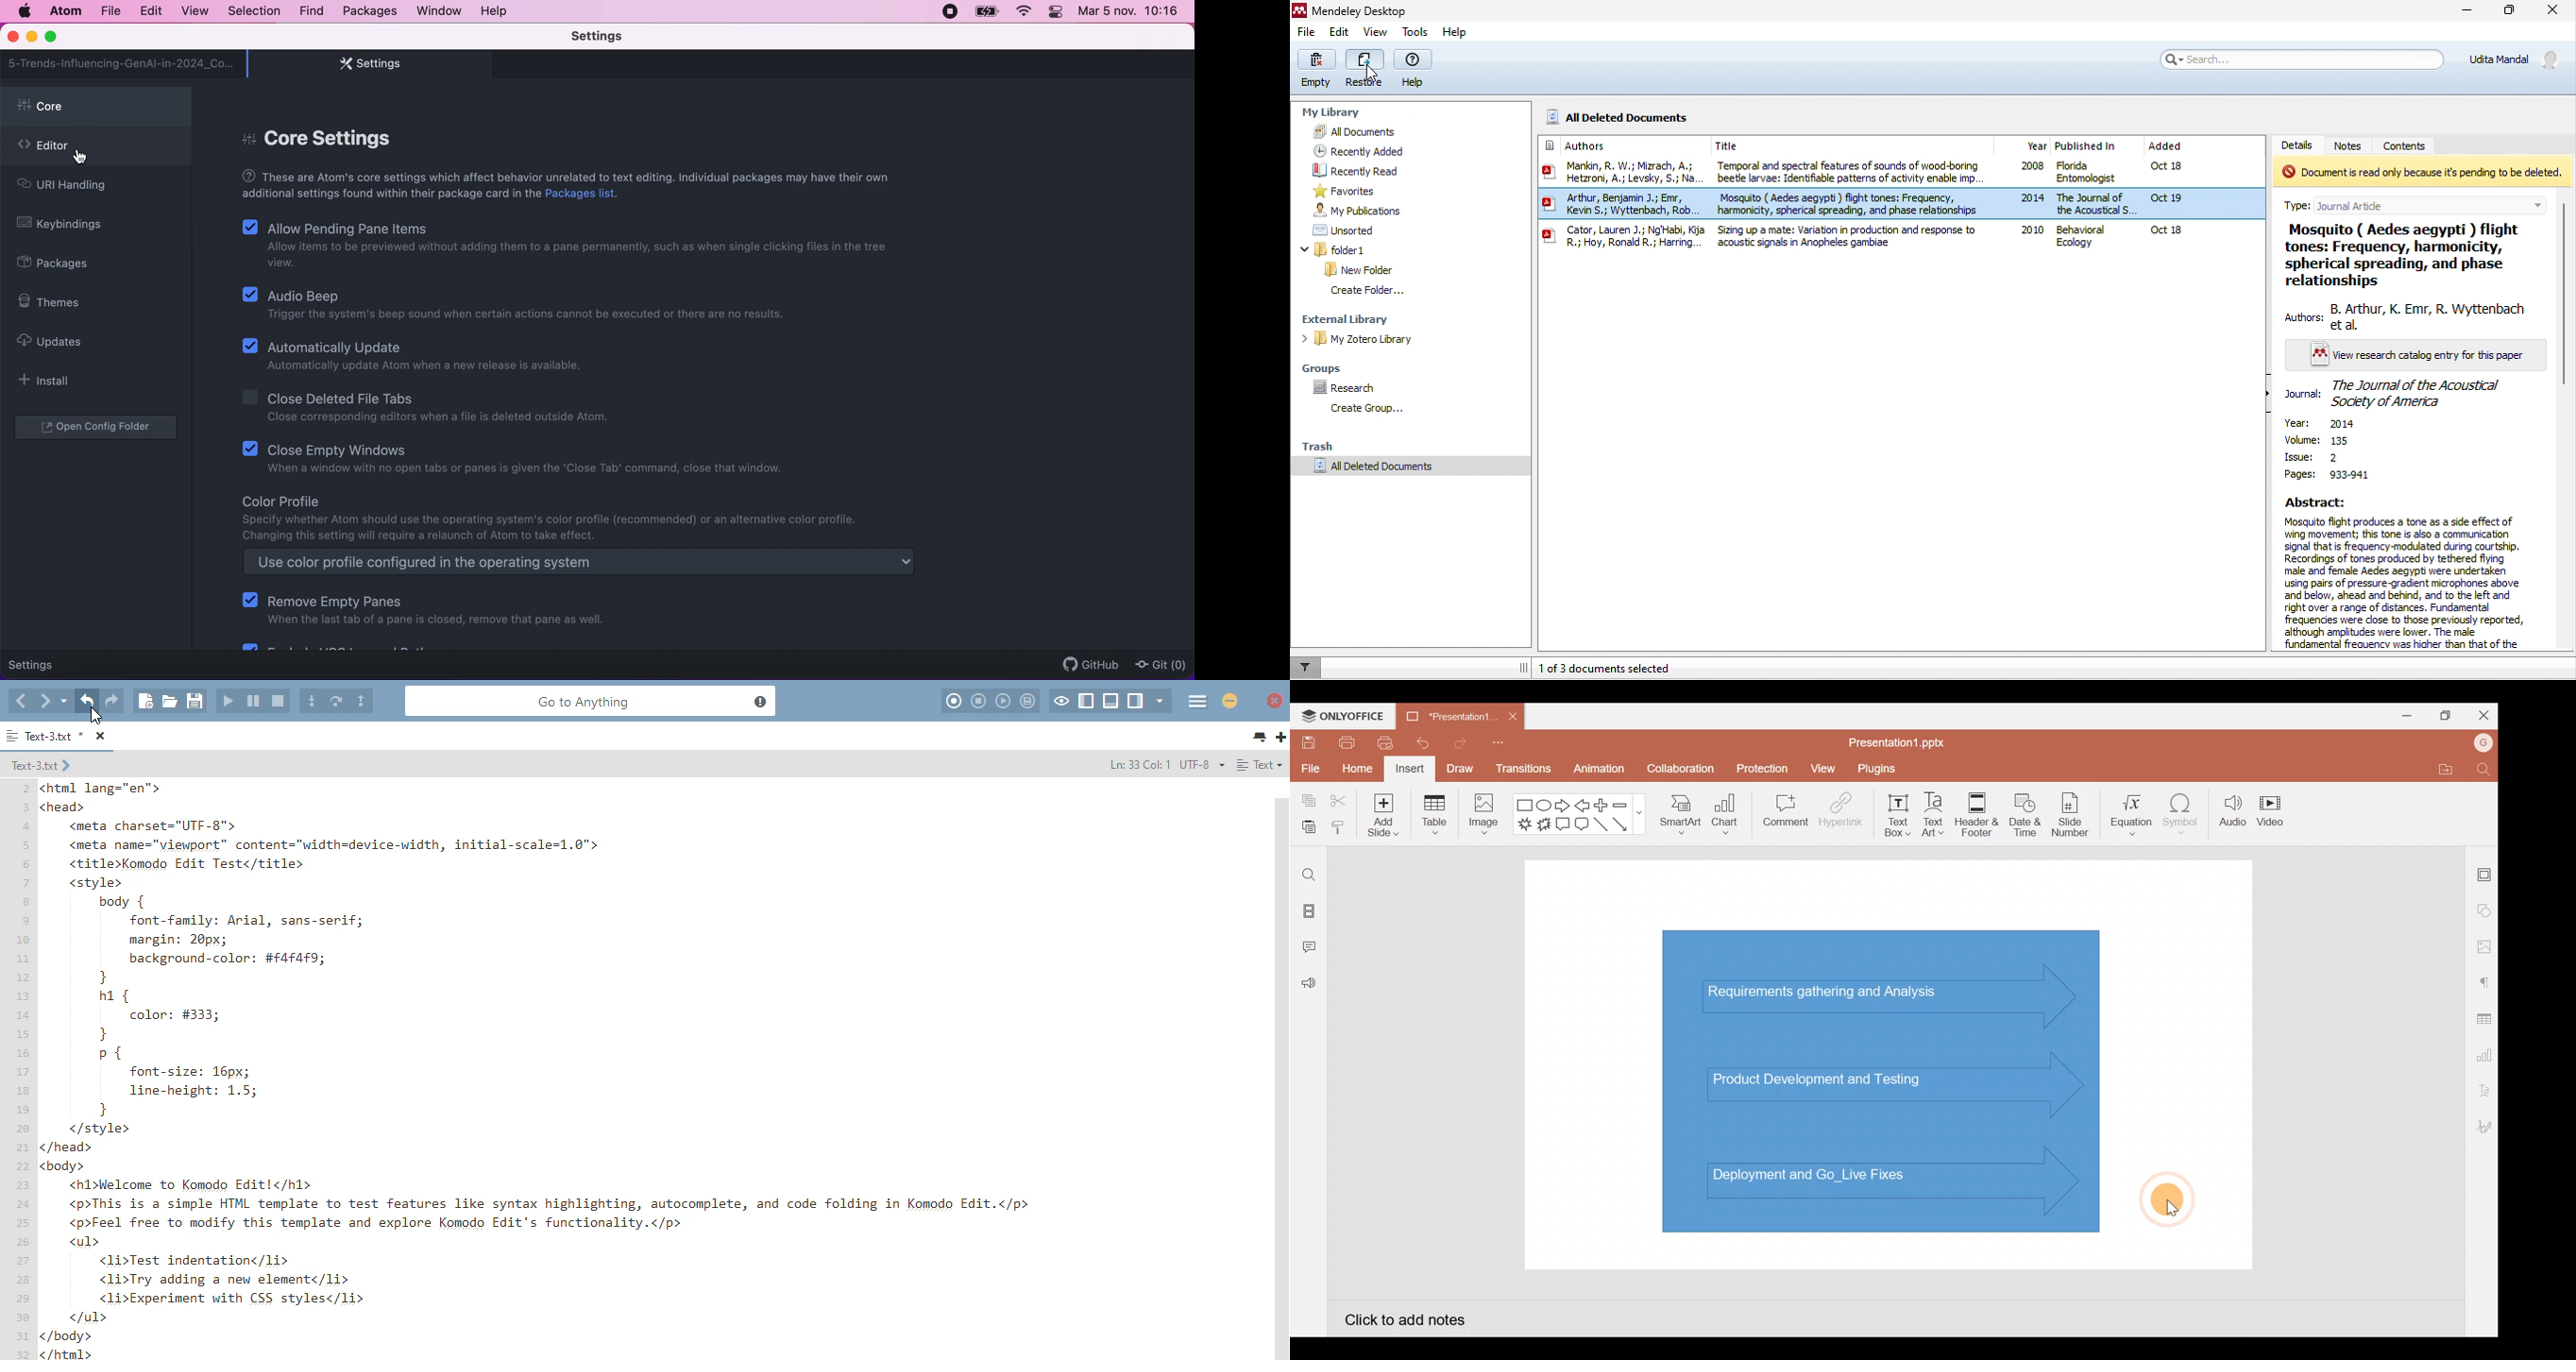  Describe the element at coordinates (1306, 802) in the screenshot. I see `Copy` at that location.